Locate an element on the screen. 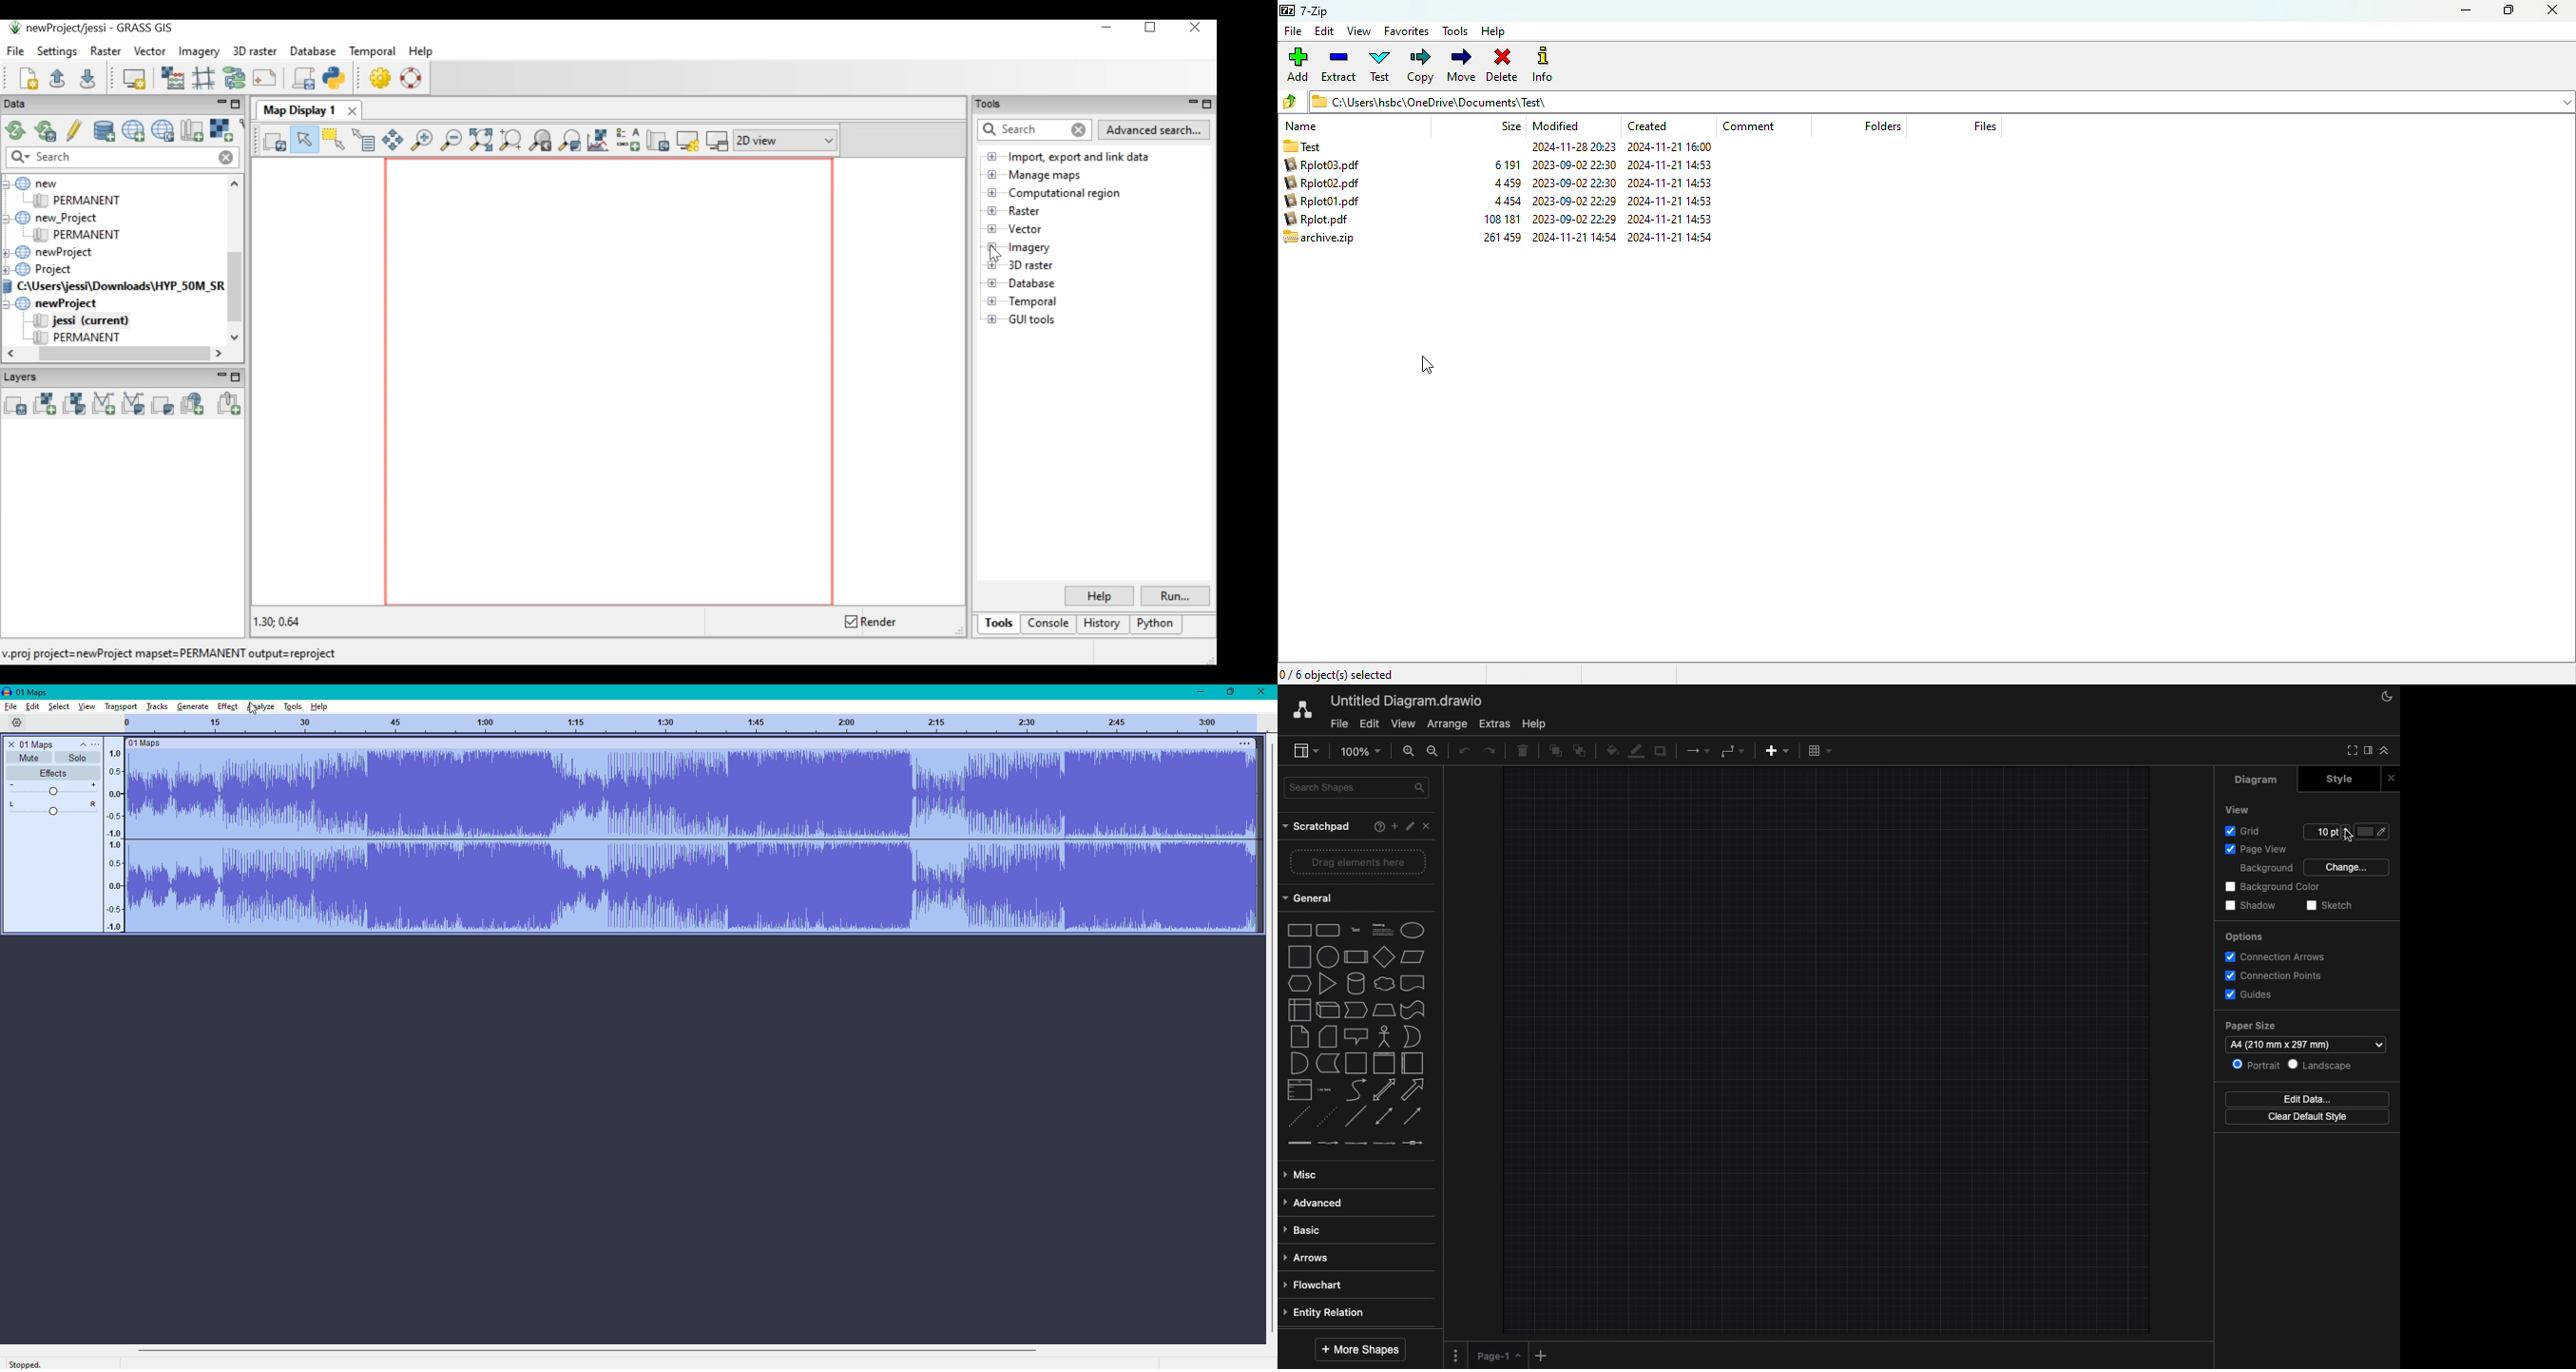 Image resolution: width=2576 pixels, height=1372 pixels. Advanced search is located at coordinates (1153, 129).